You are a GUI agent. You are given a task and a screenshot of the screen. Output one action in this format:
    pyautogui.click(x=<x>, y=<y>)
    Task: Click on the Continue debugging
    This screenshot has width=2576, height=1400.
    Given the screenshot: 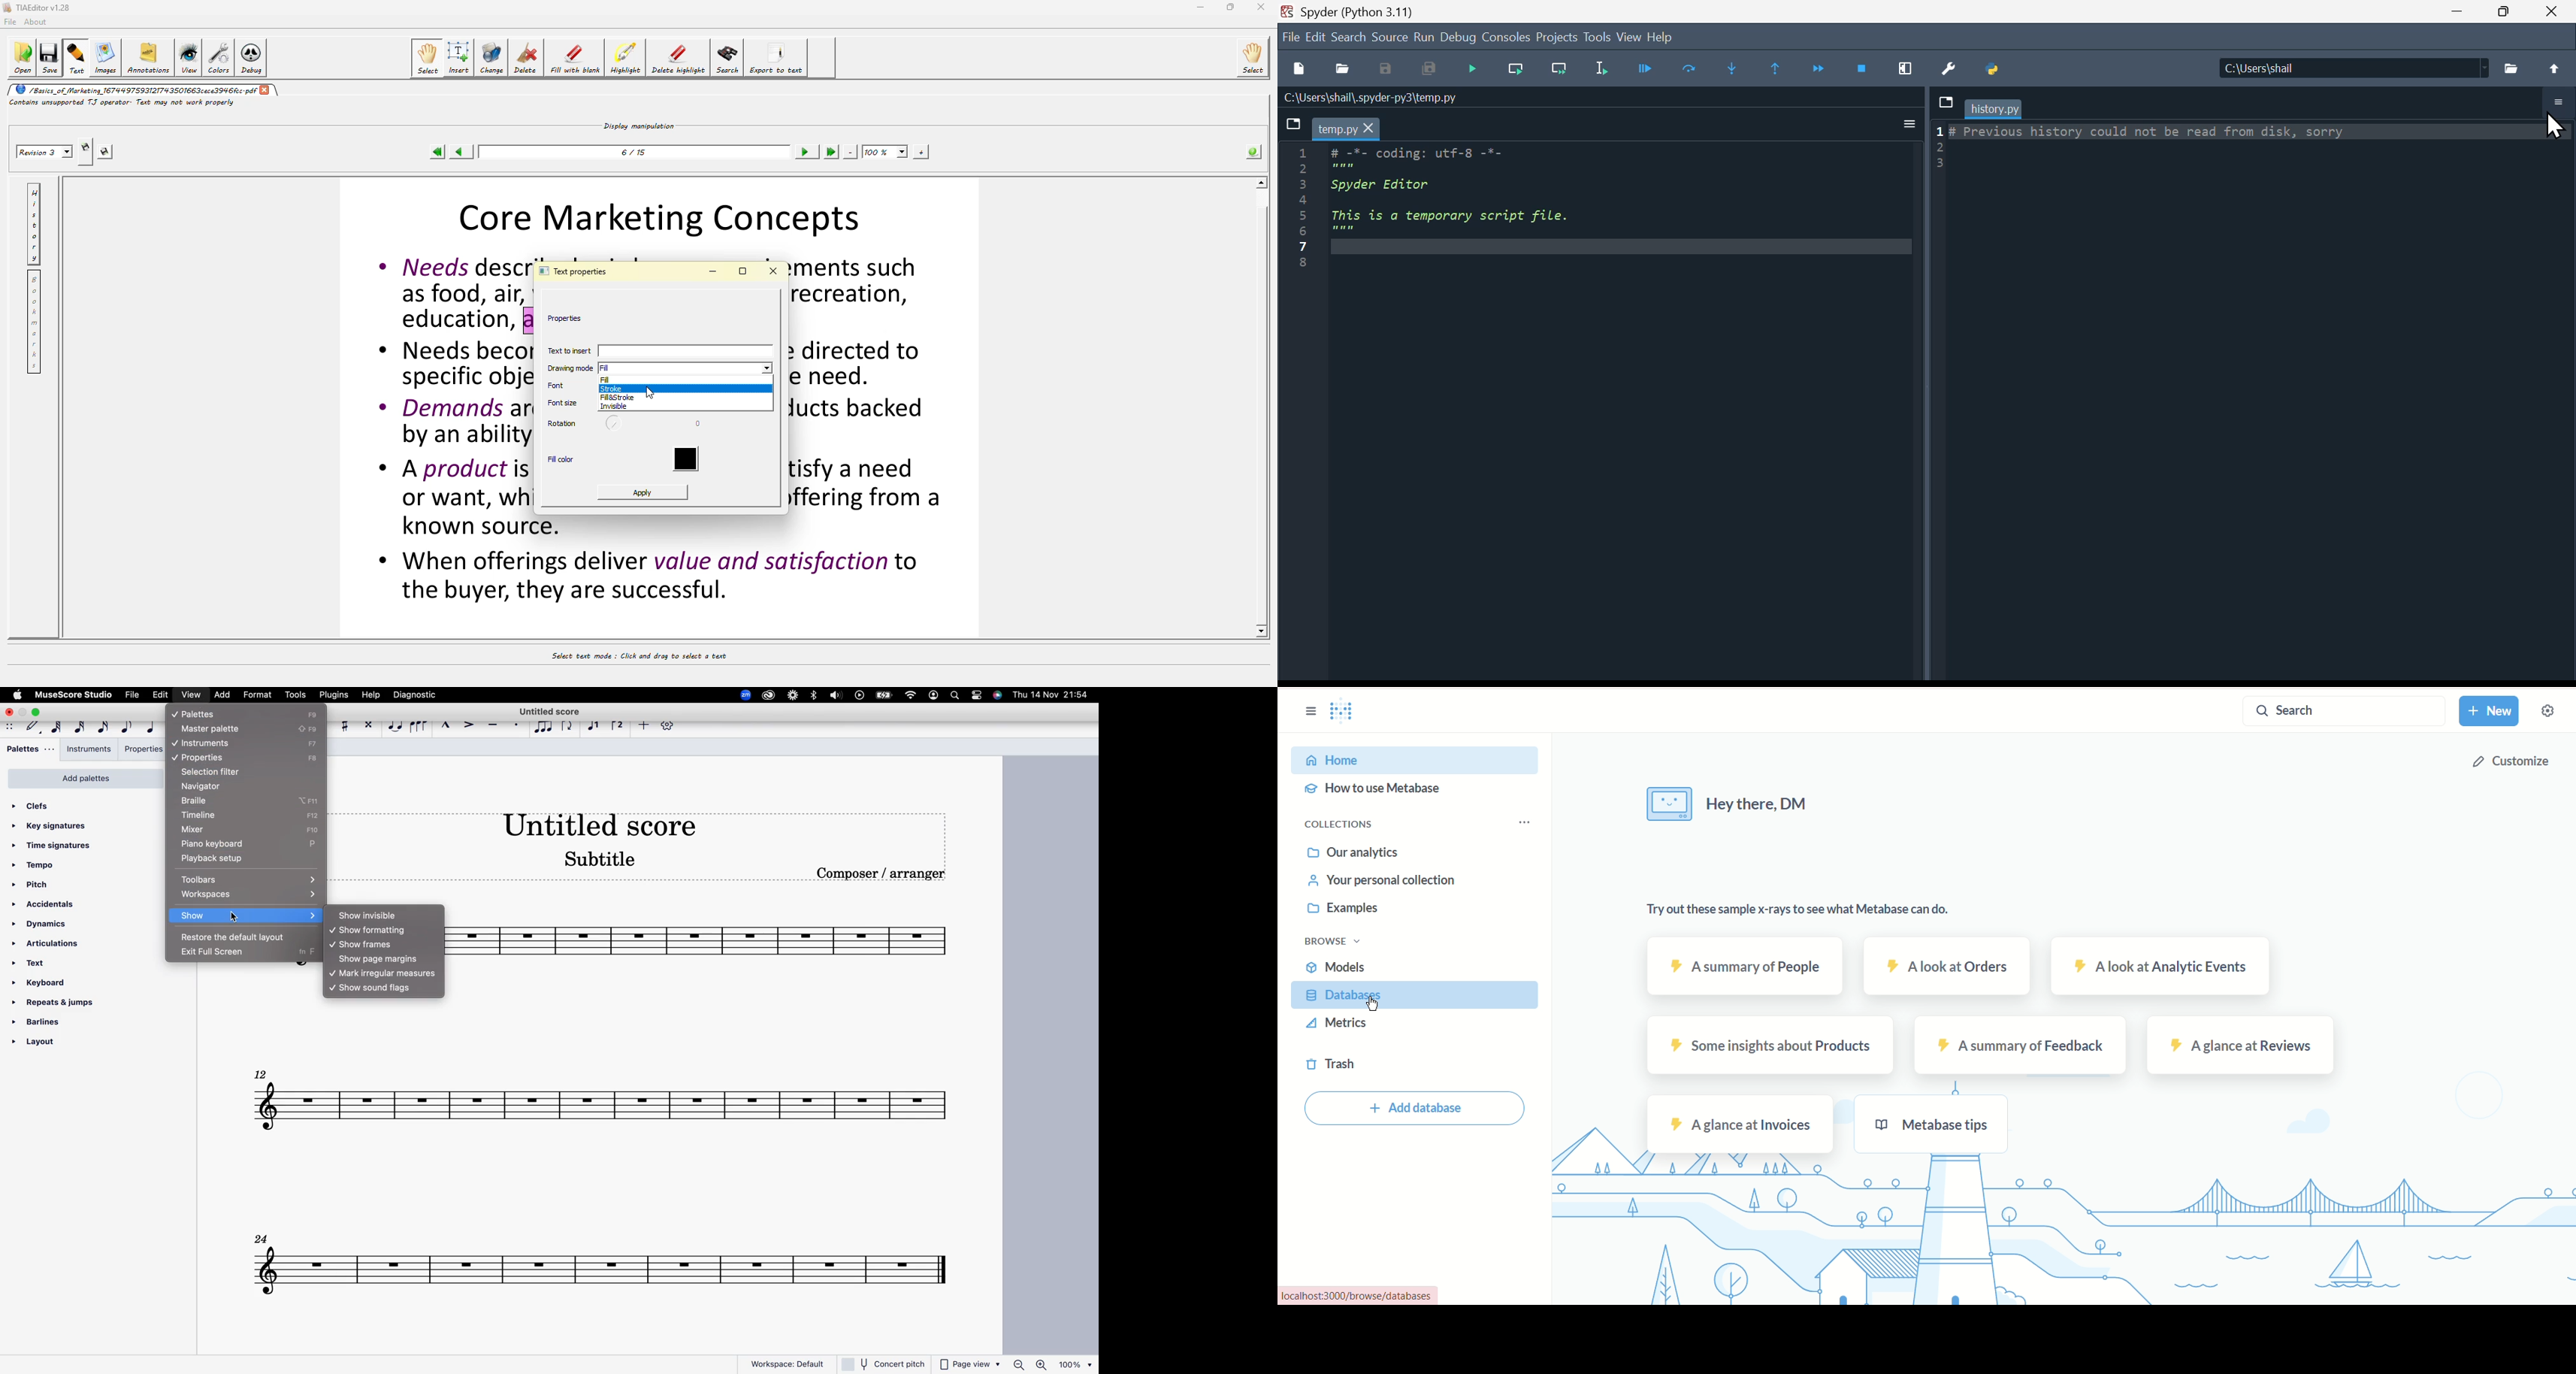 What is the action you would take?
    pyautogui.click(x=1653, y=68)
    